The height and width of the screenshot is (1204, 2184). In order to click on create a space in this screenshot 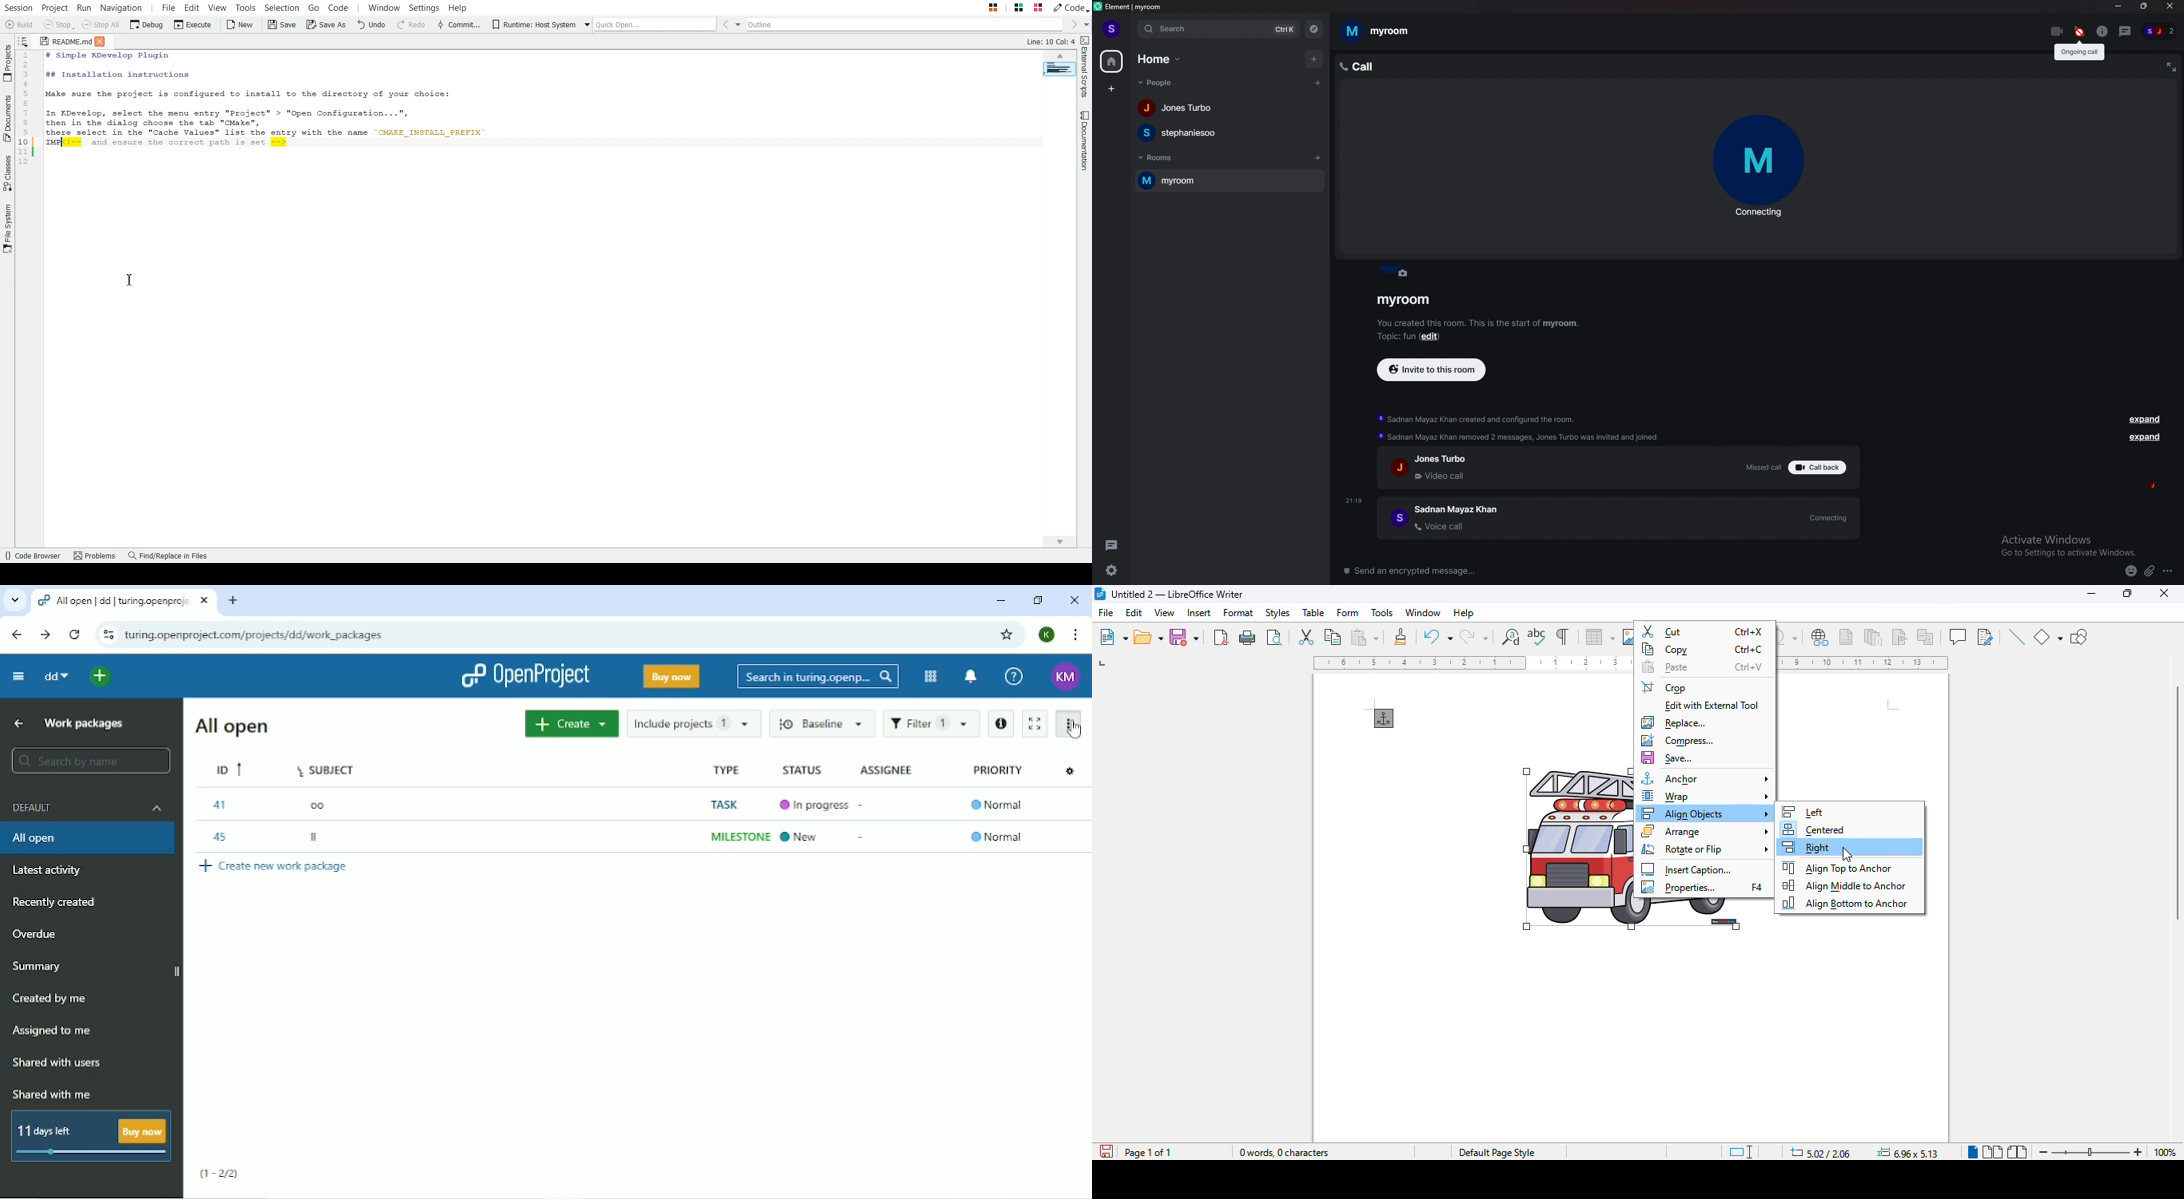, I will do `click(1111, 89)`.